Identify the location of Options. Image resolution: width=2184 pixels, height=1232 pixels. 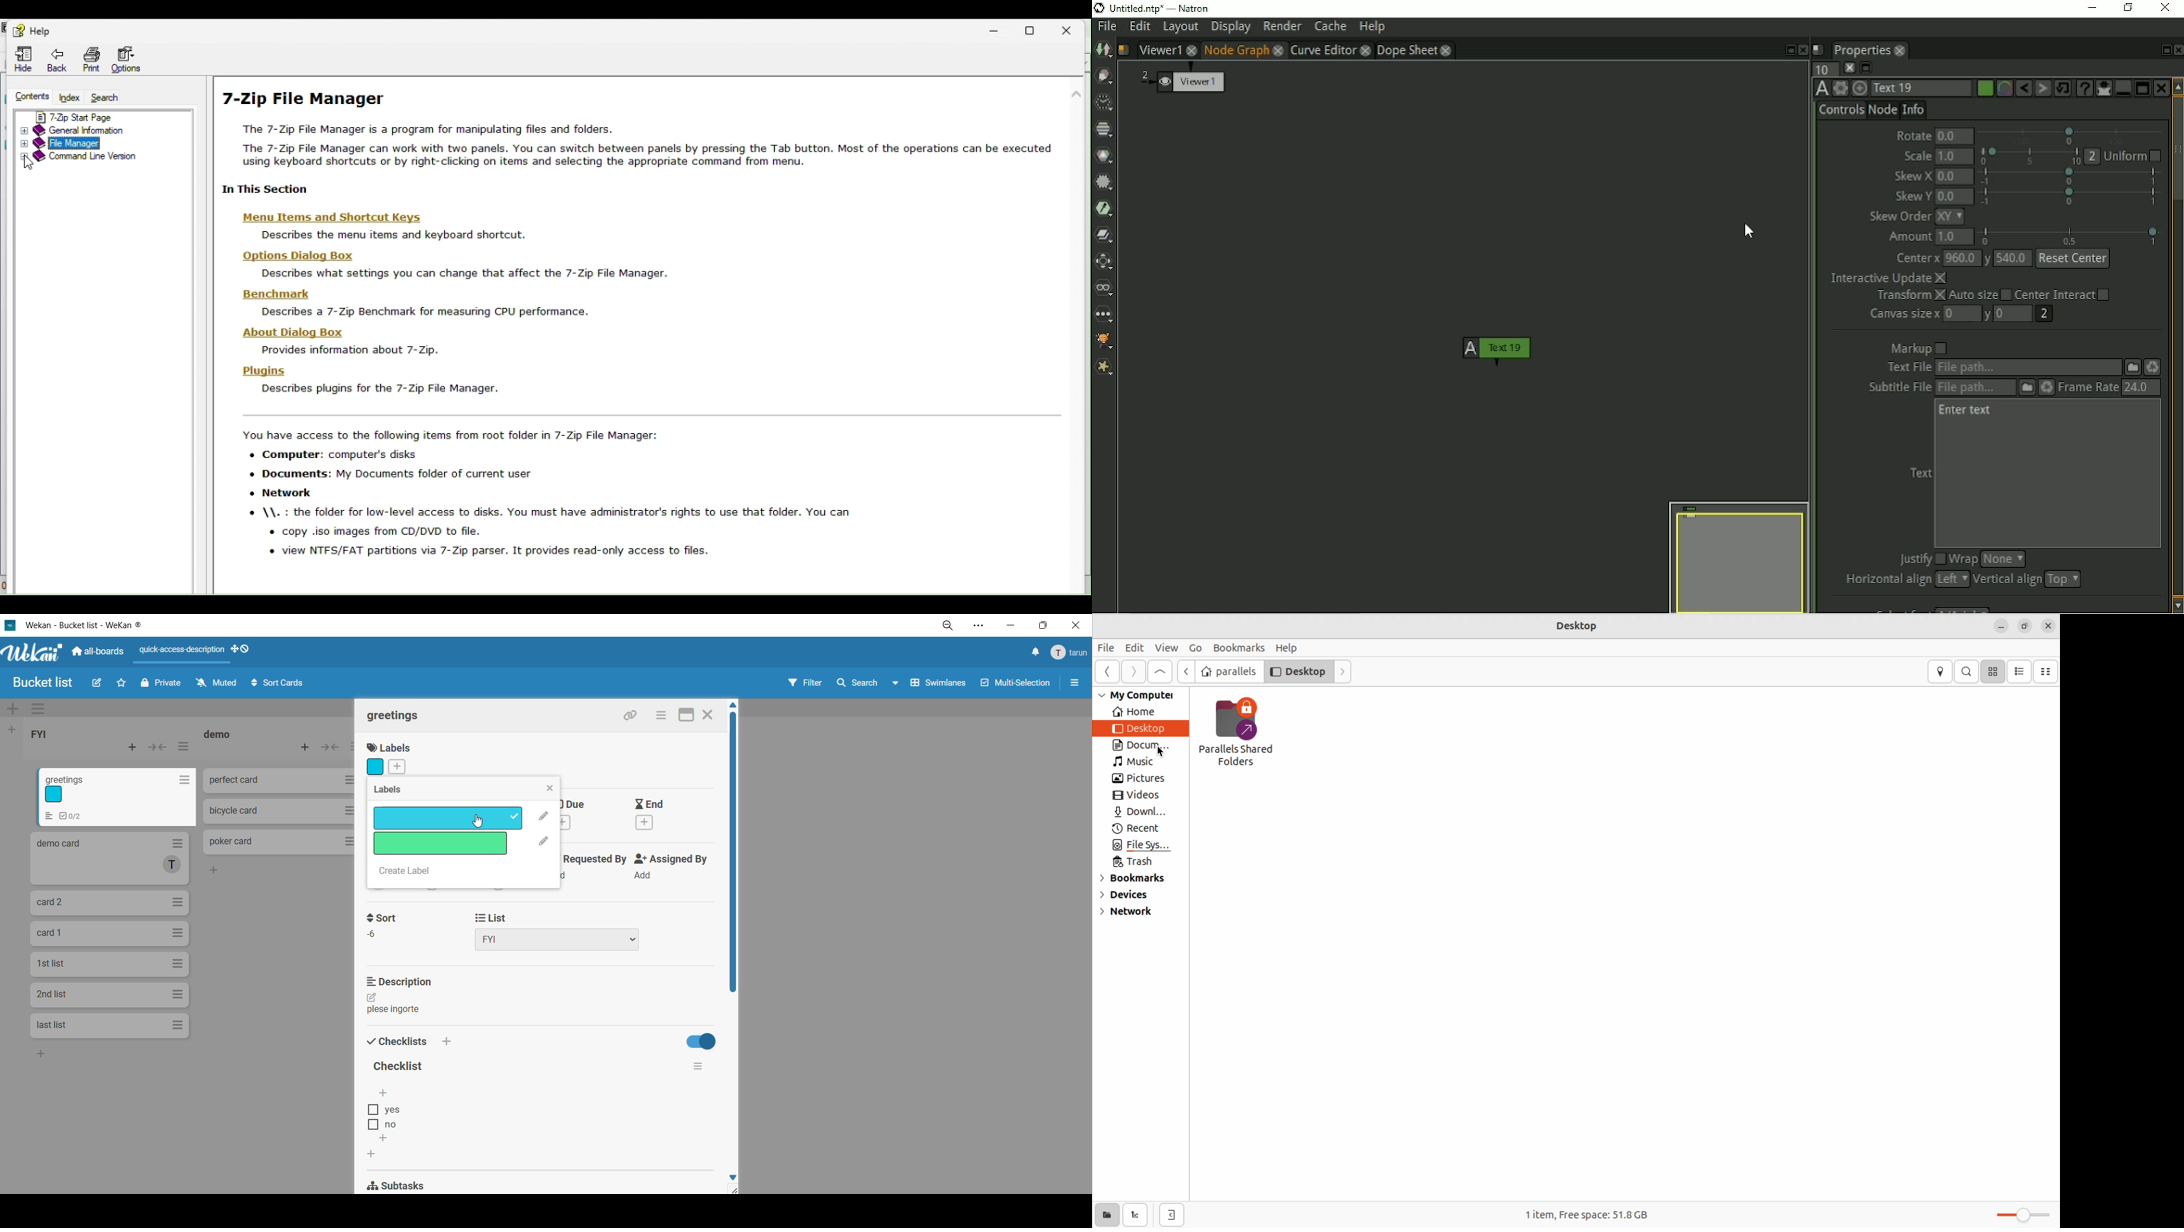
(129, 60).